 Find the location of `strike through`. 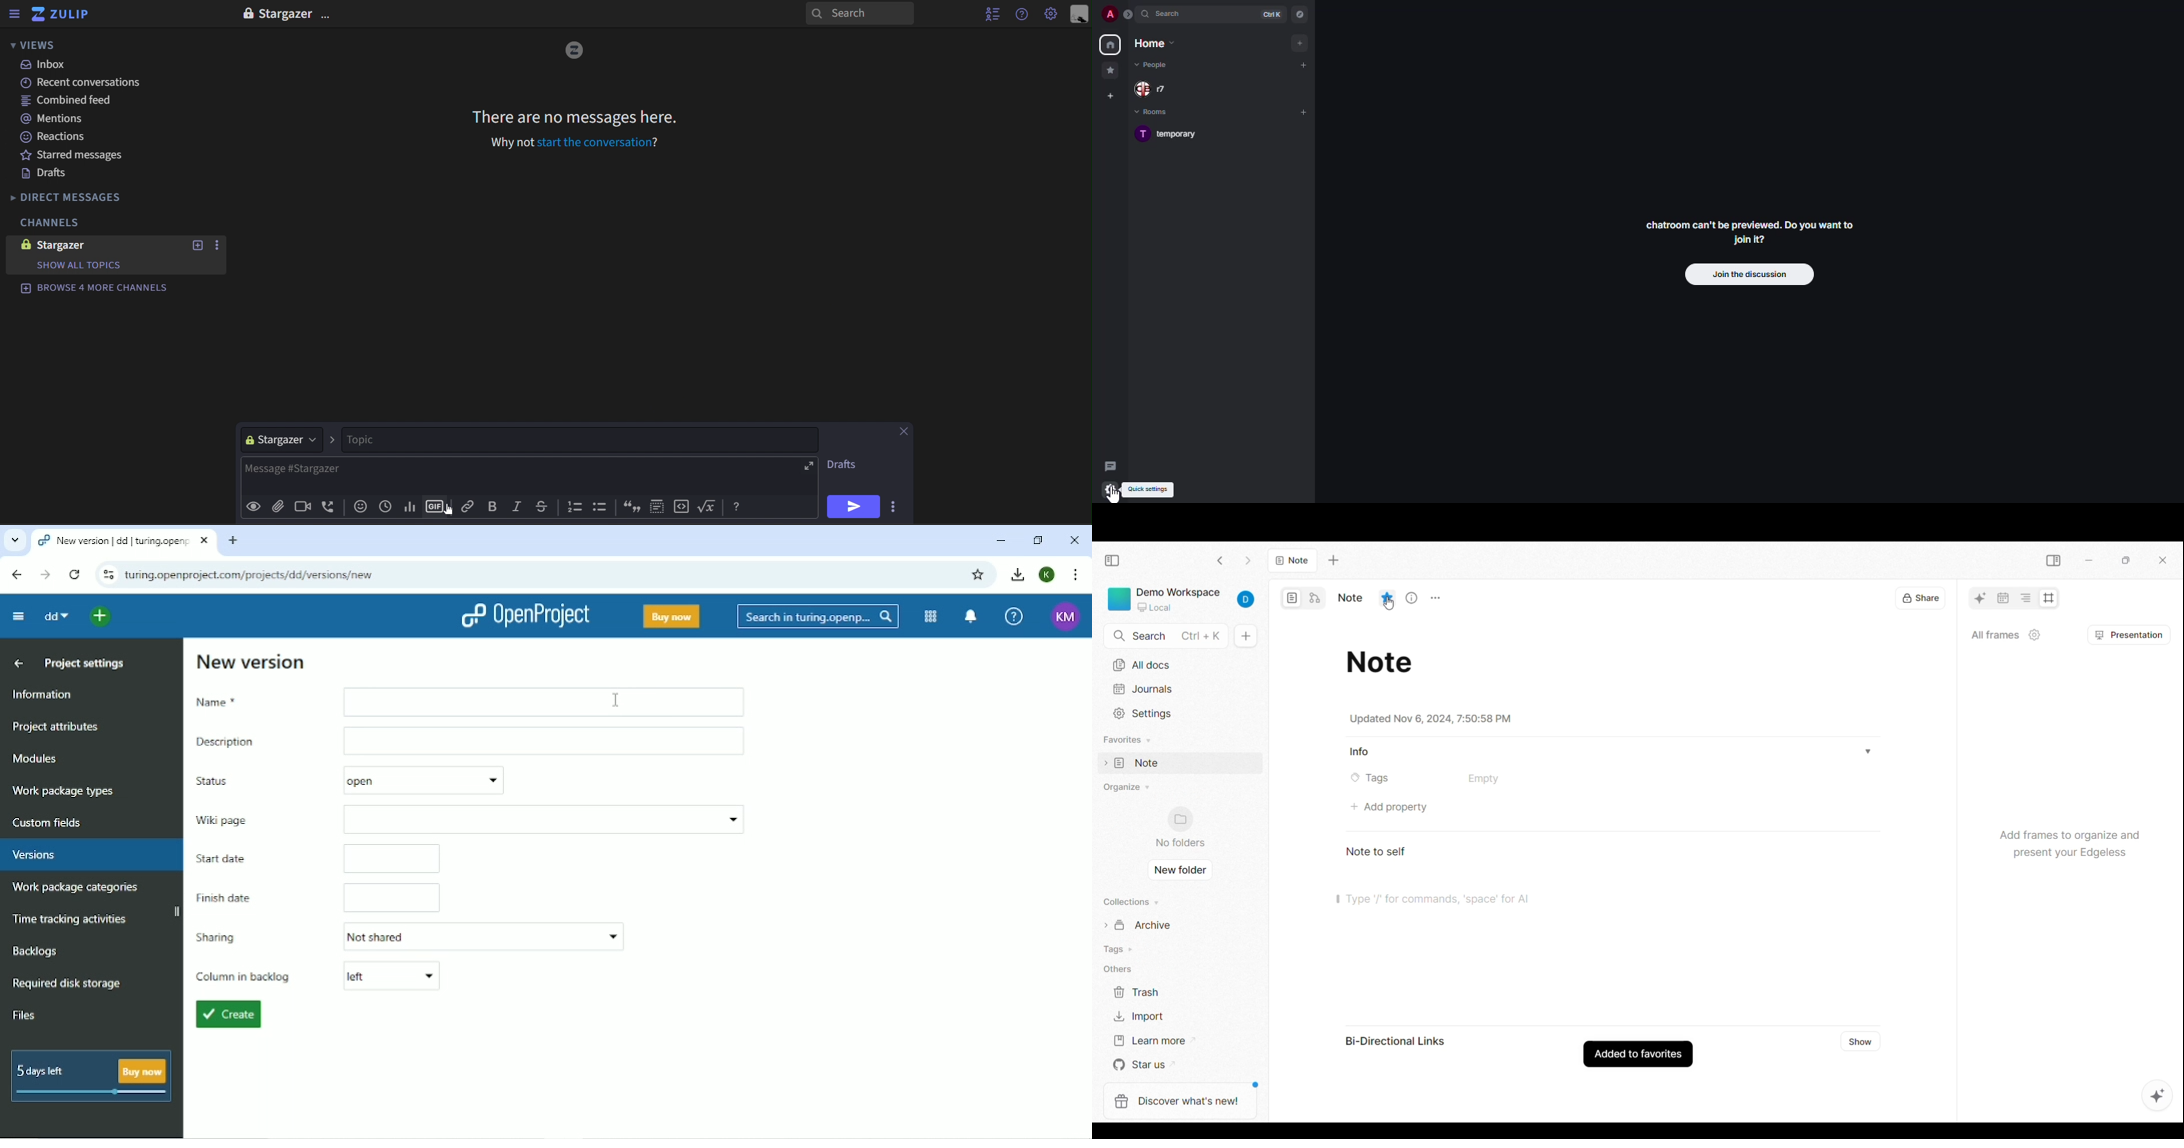

strike through is located at coordinates (545, 509).